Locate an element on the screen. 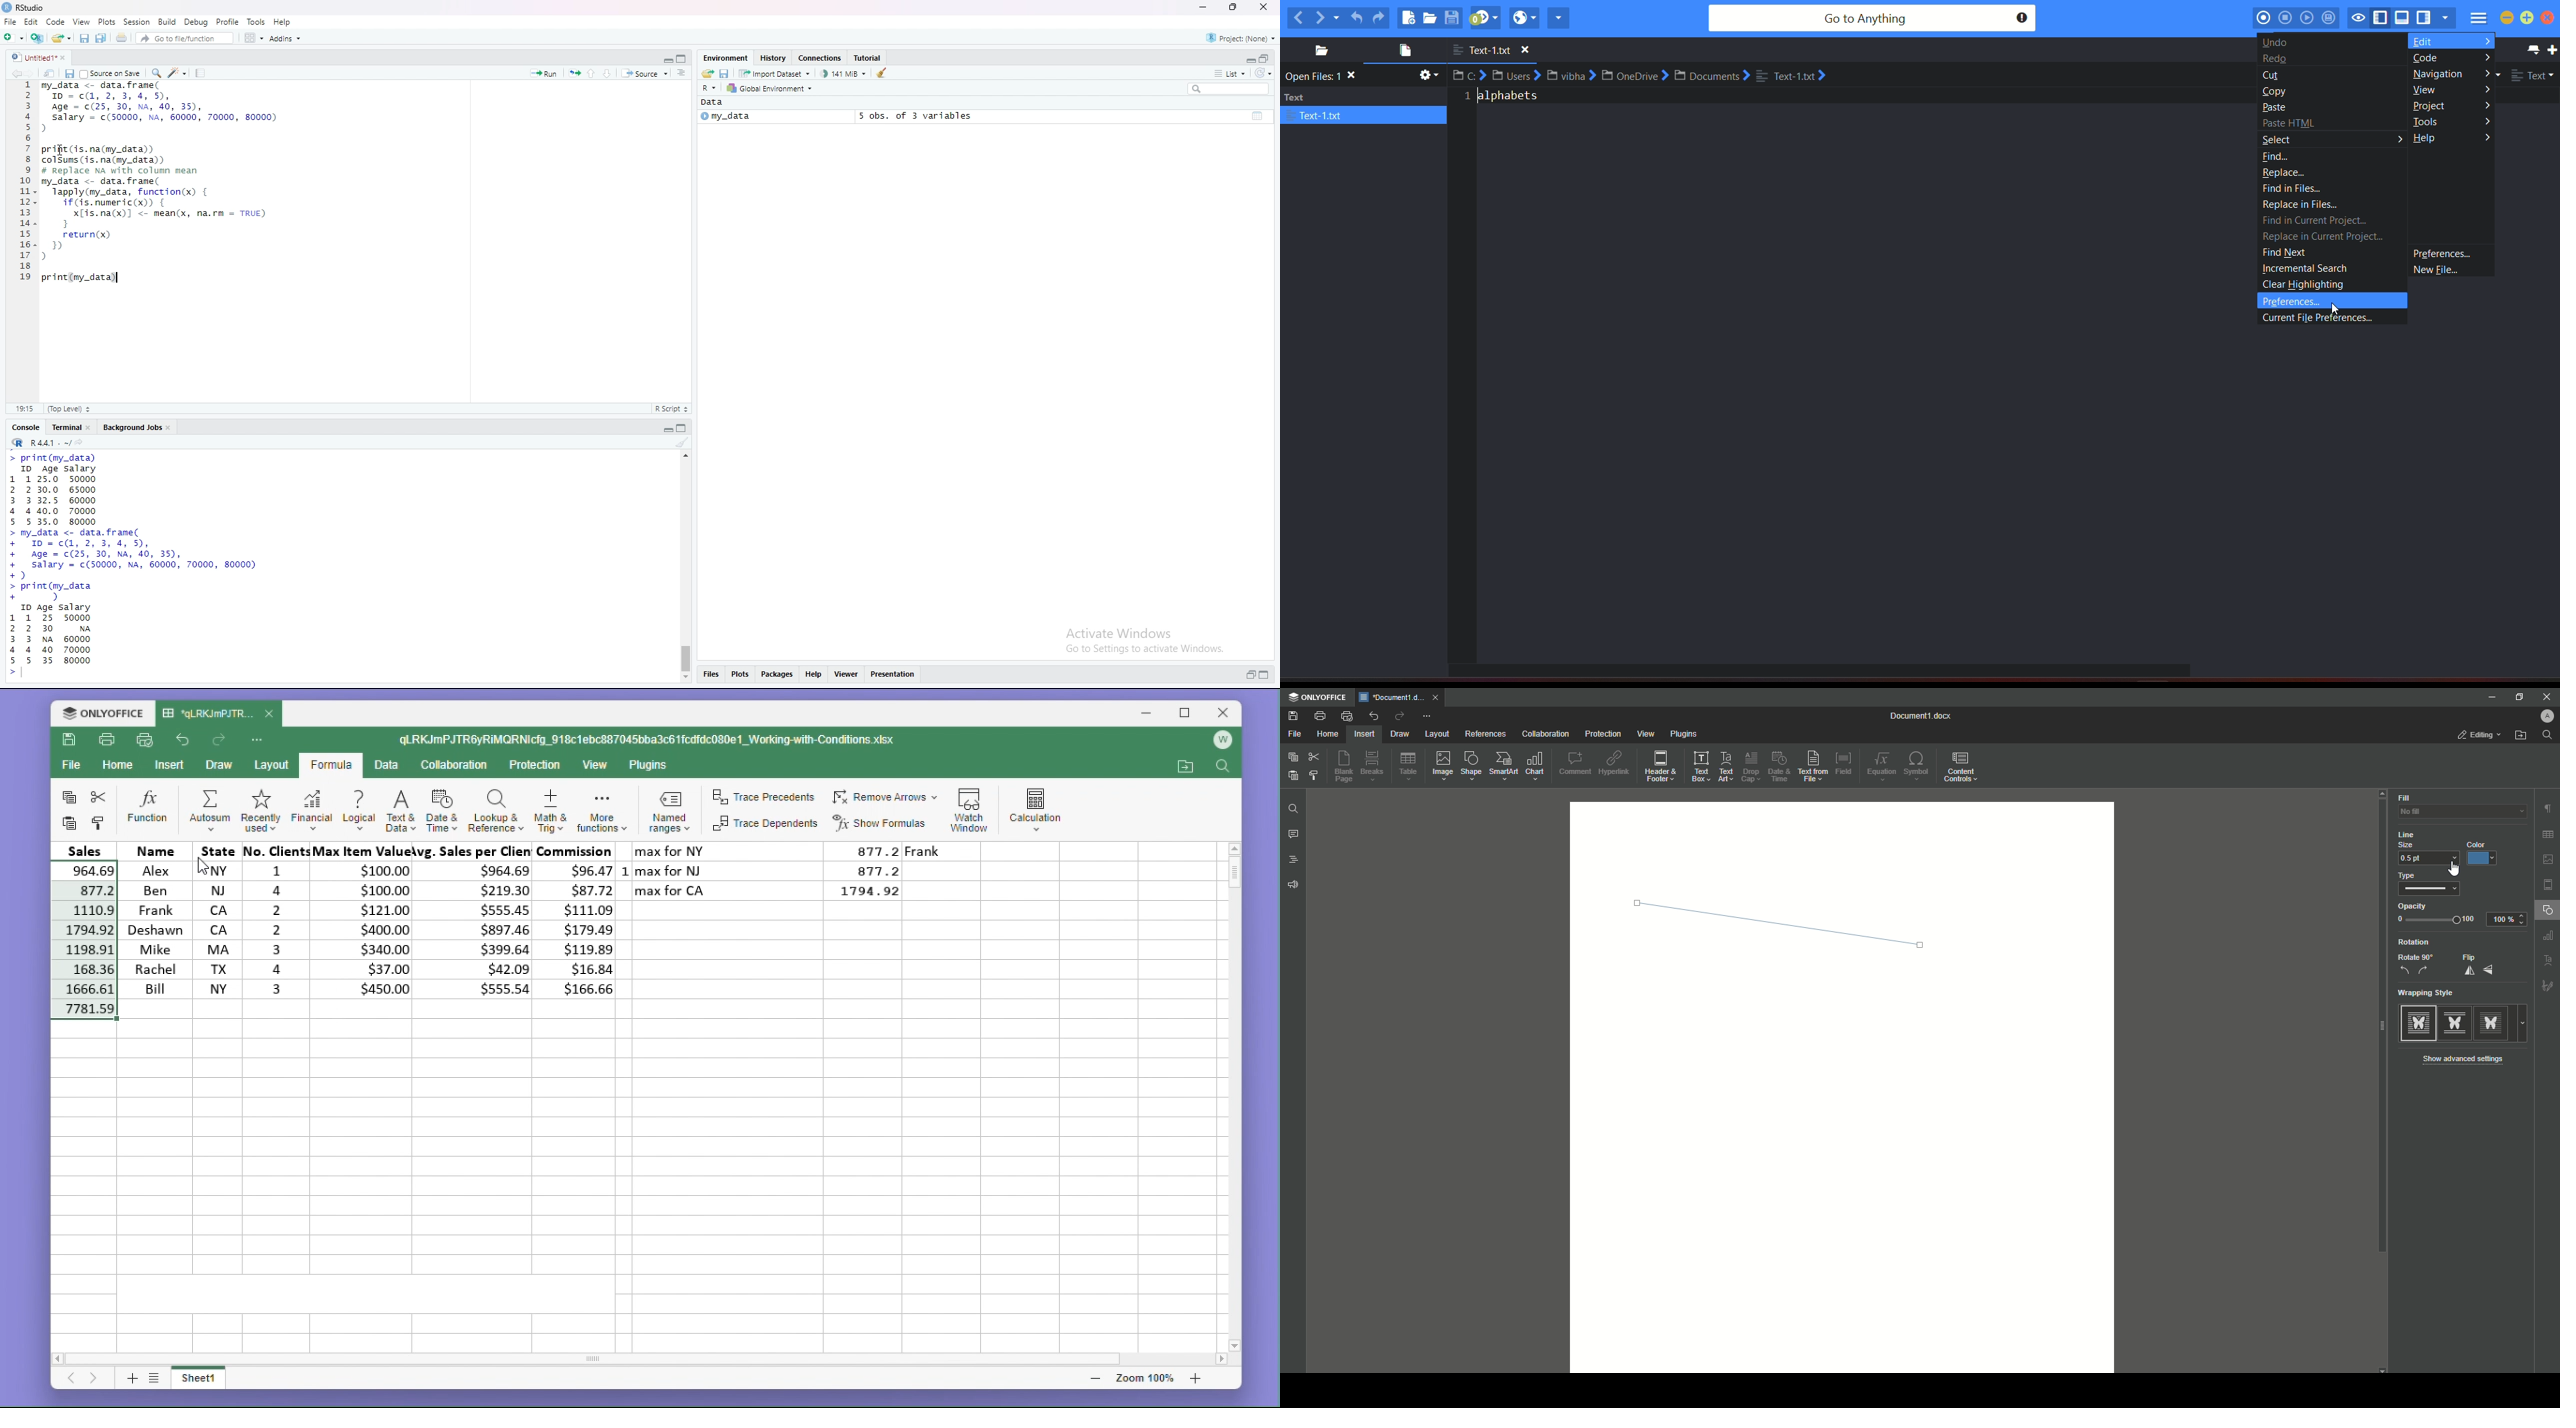 This screenshot has width=2576, height=1428. minimize is located at coordinates (2507, 18).